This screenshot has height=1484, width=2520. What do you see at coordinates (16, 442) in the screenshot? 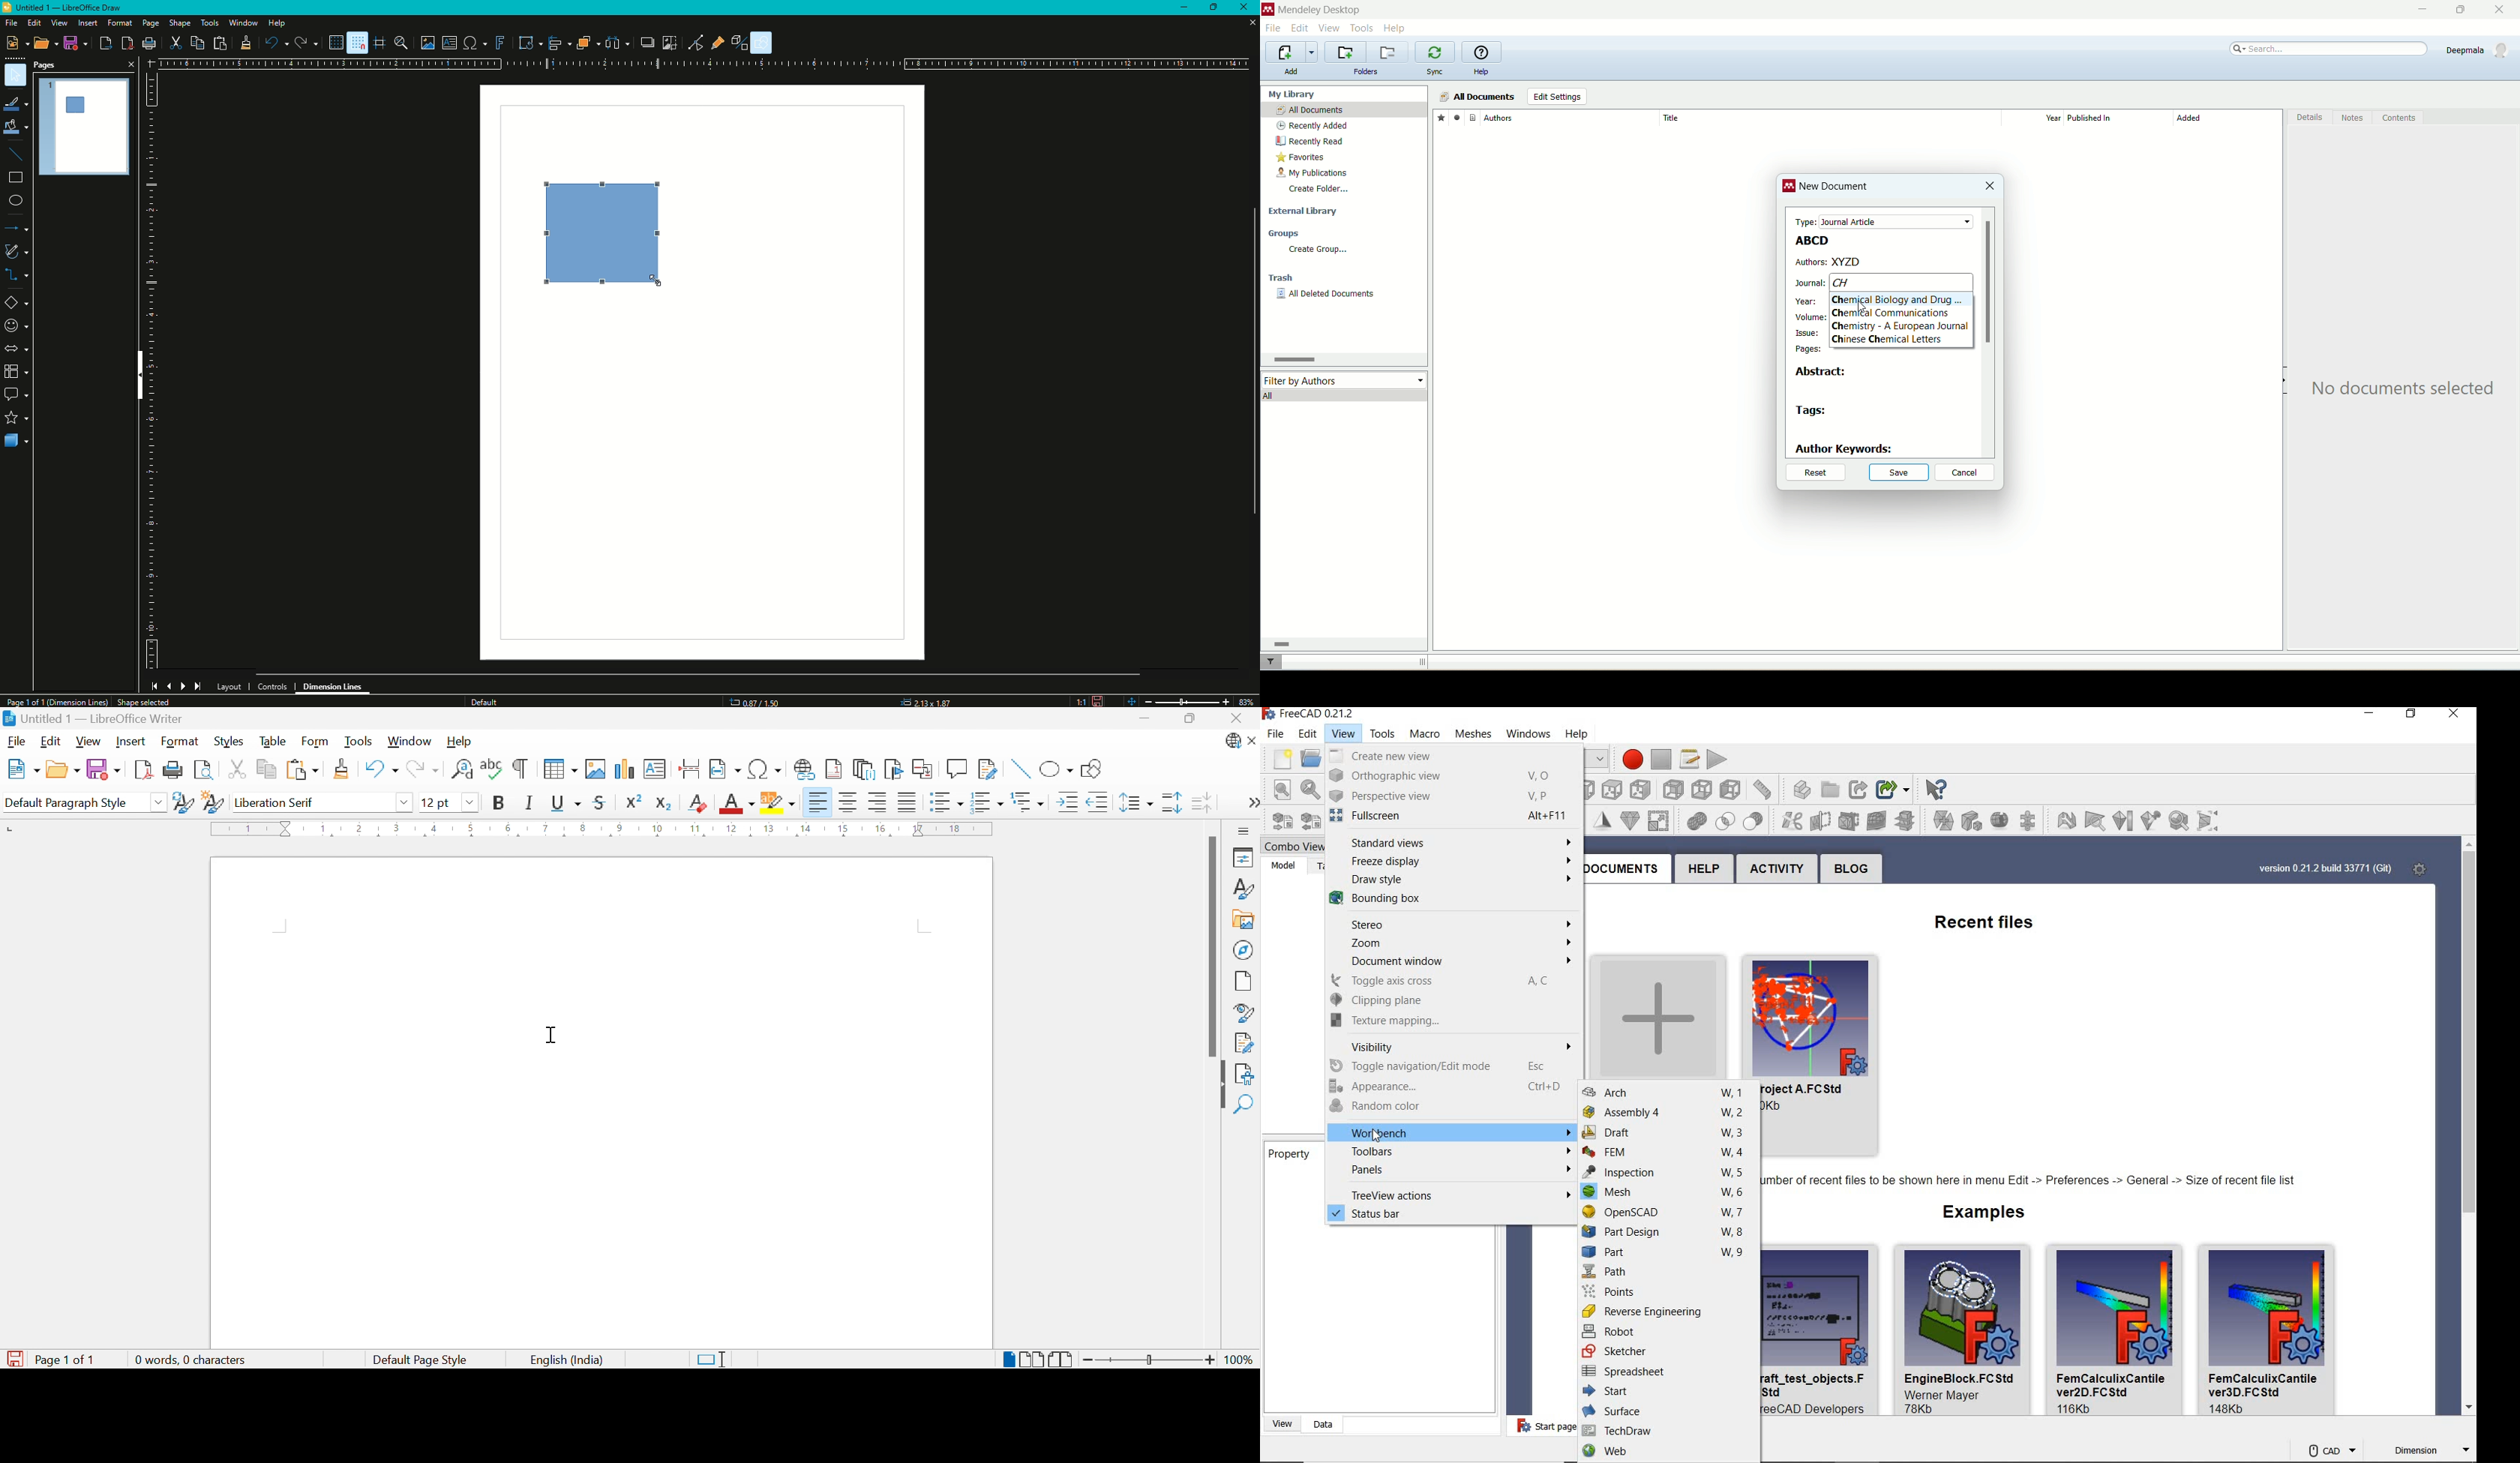
I see `3D Objects` at bounding box center [16, 442].